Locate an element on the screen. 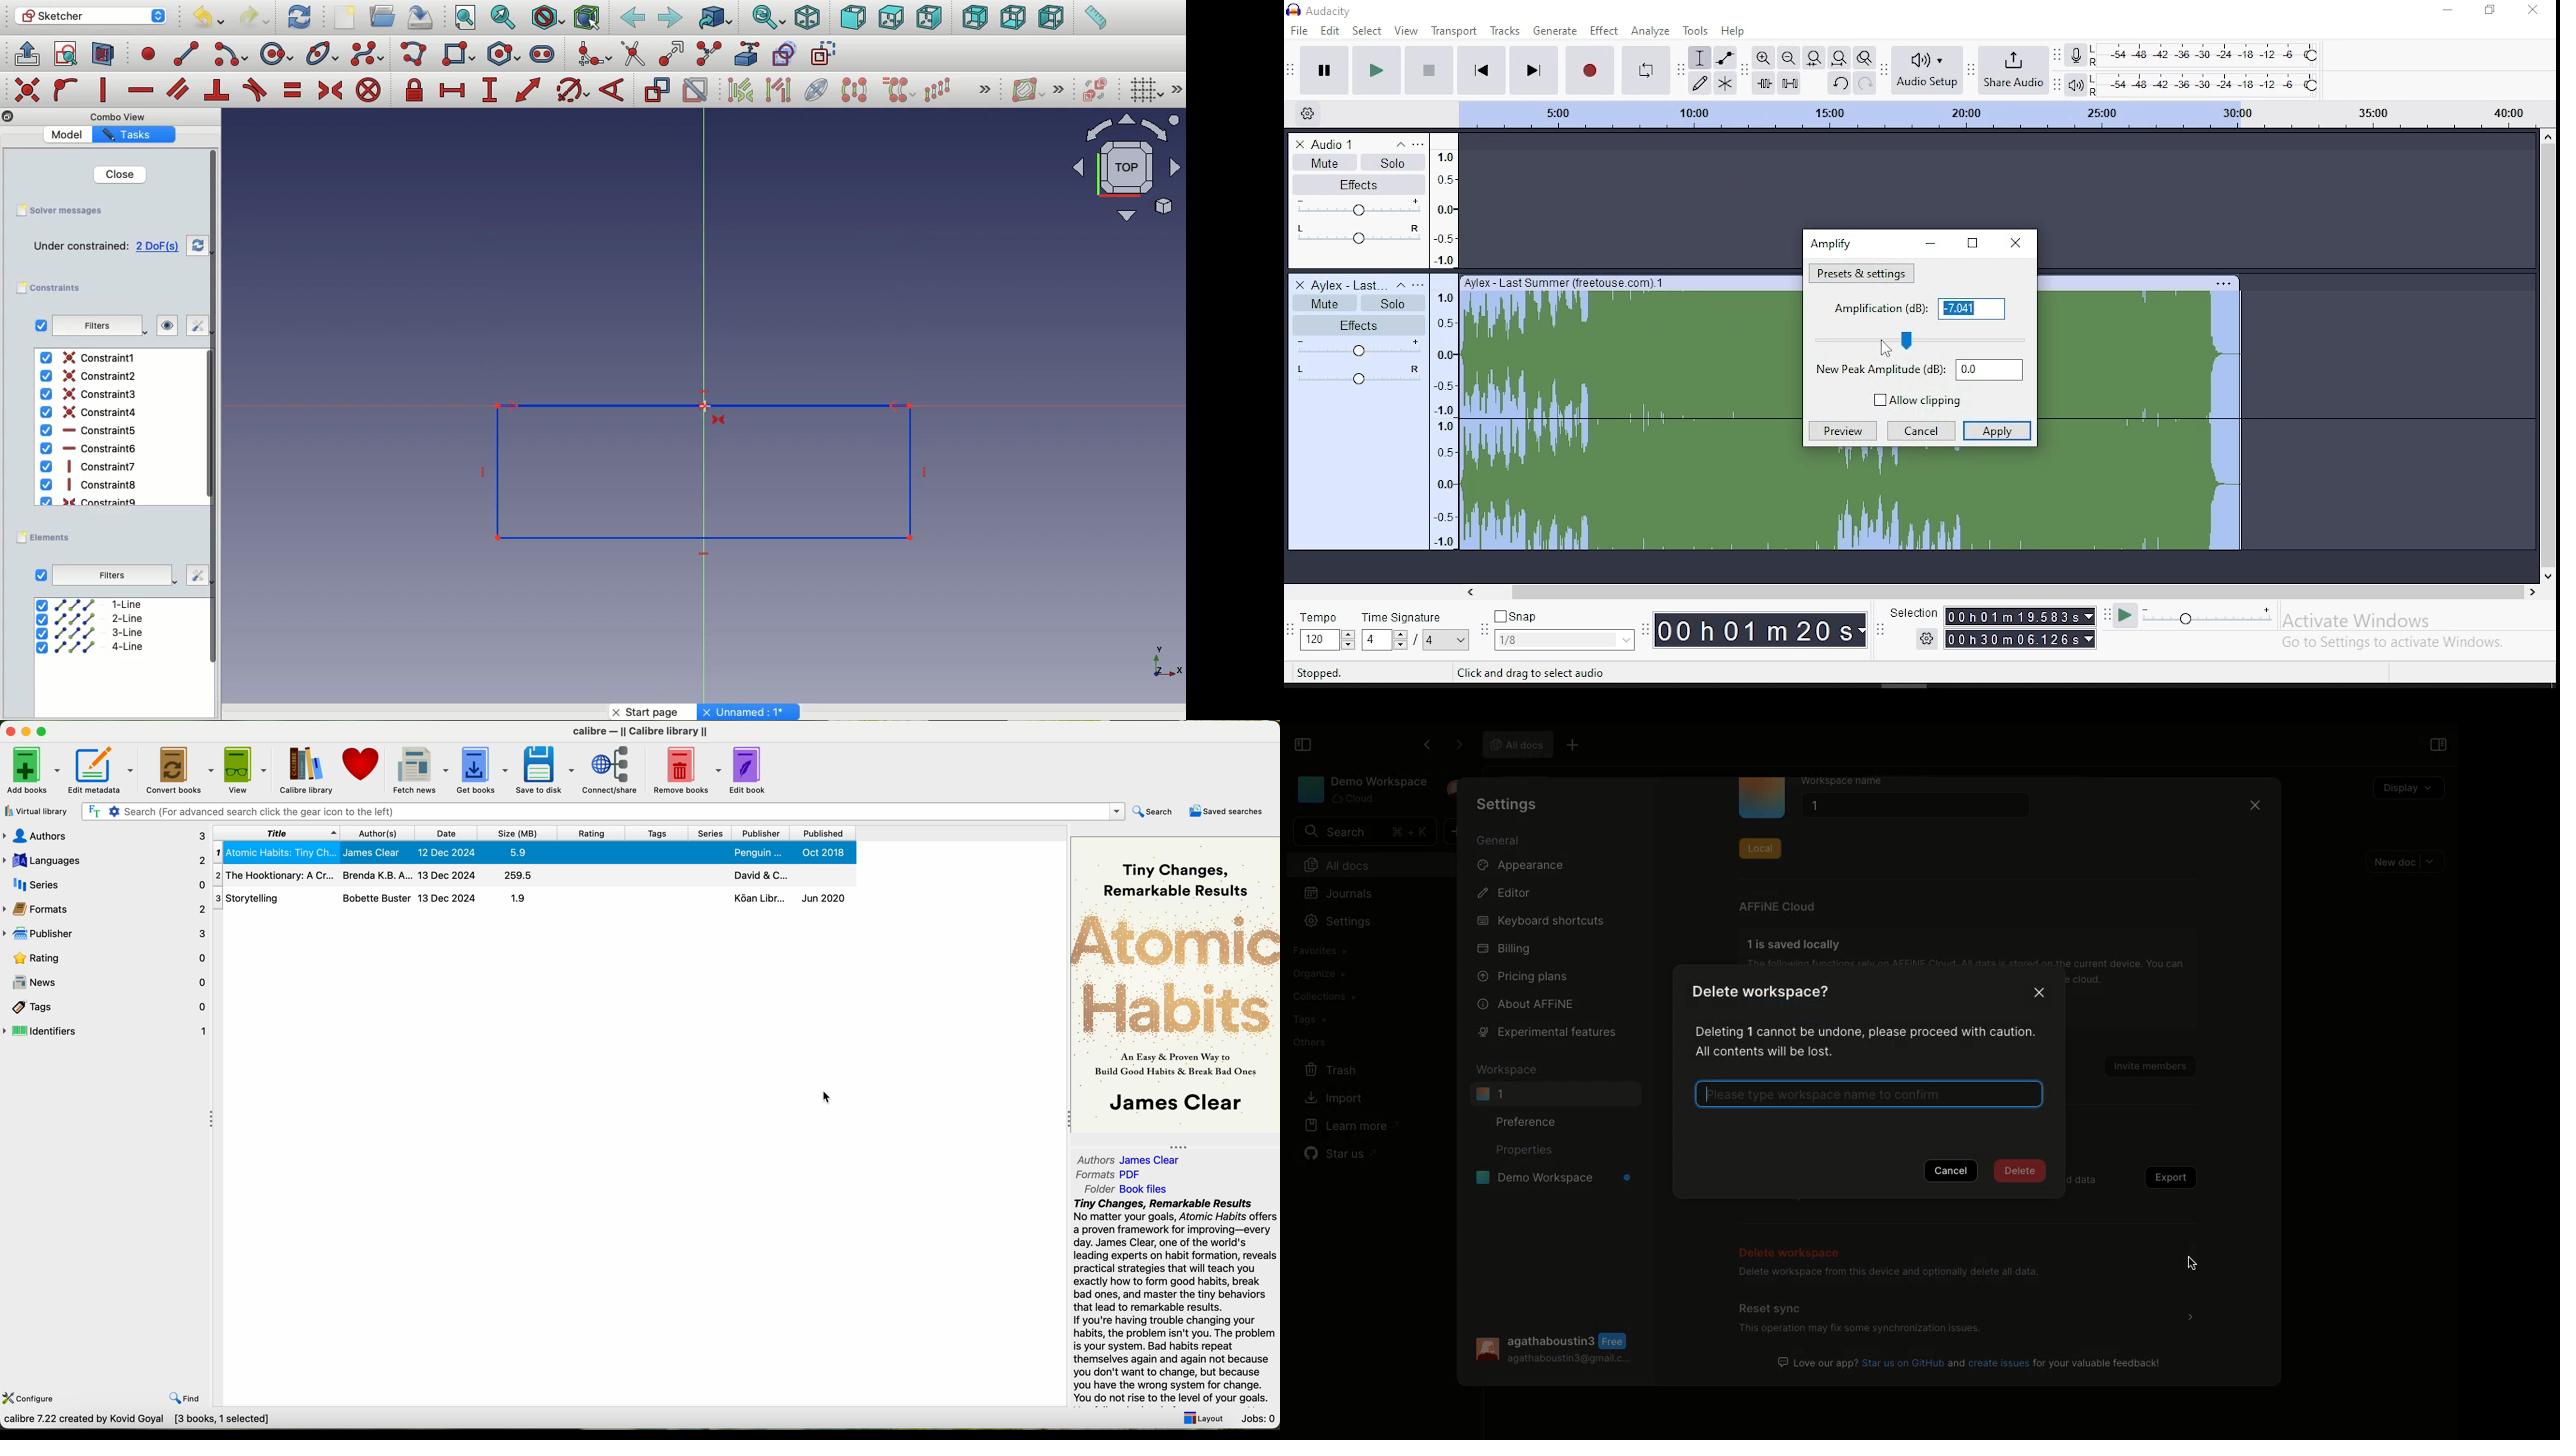 Image resolution: width=2576 pixels, height=1456 pixels. point is located at coordinates (145, 53).